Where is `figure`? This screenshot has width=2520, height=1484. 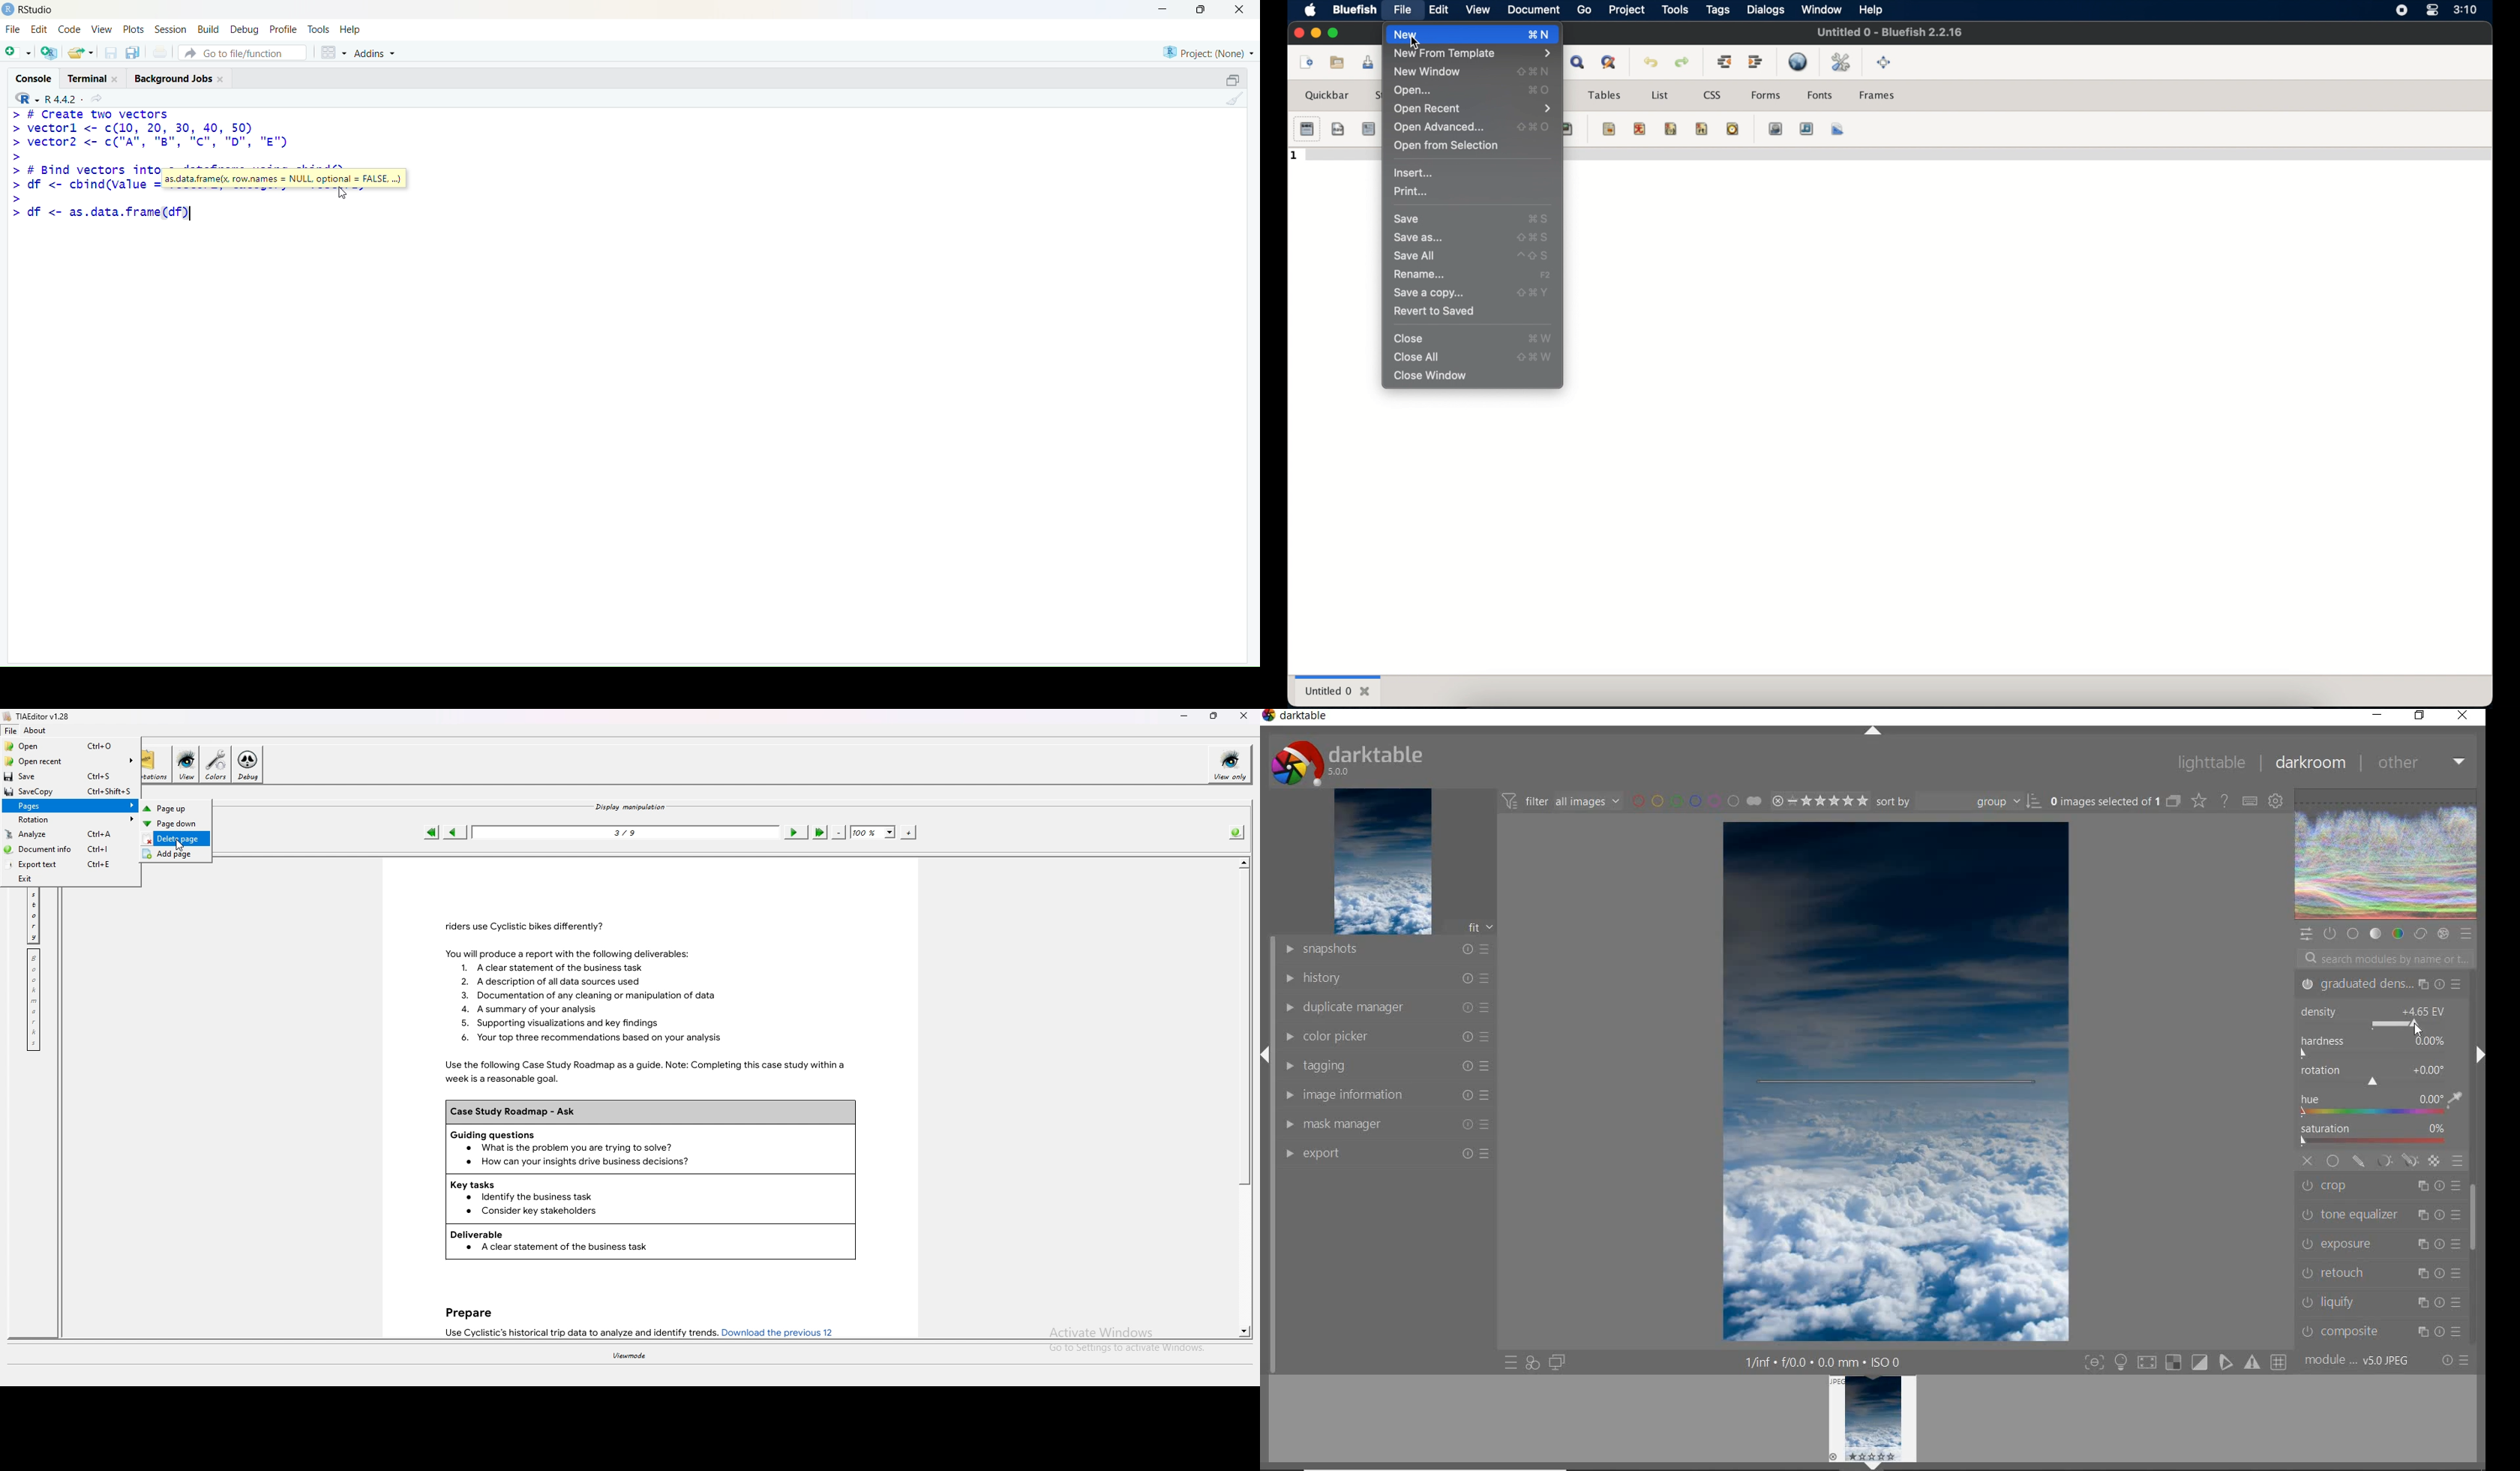 figure is located at coordinates (1567, 129).